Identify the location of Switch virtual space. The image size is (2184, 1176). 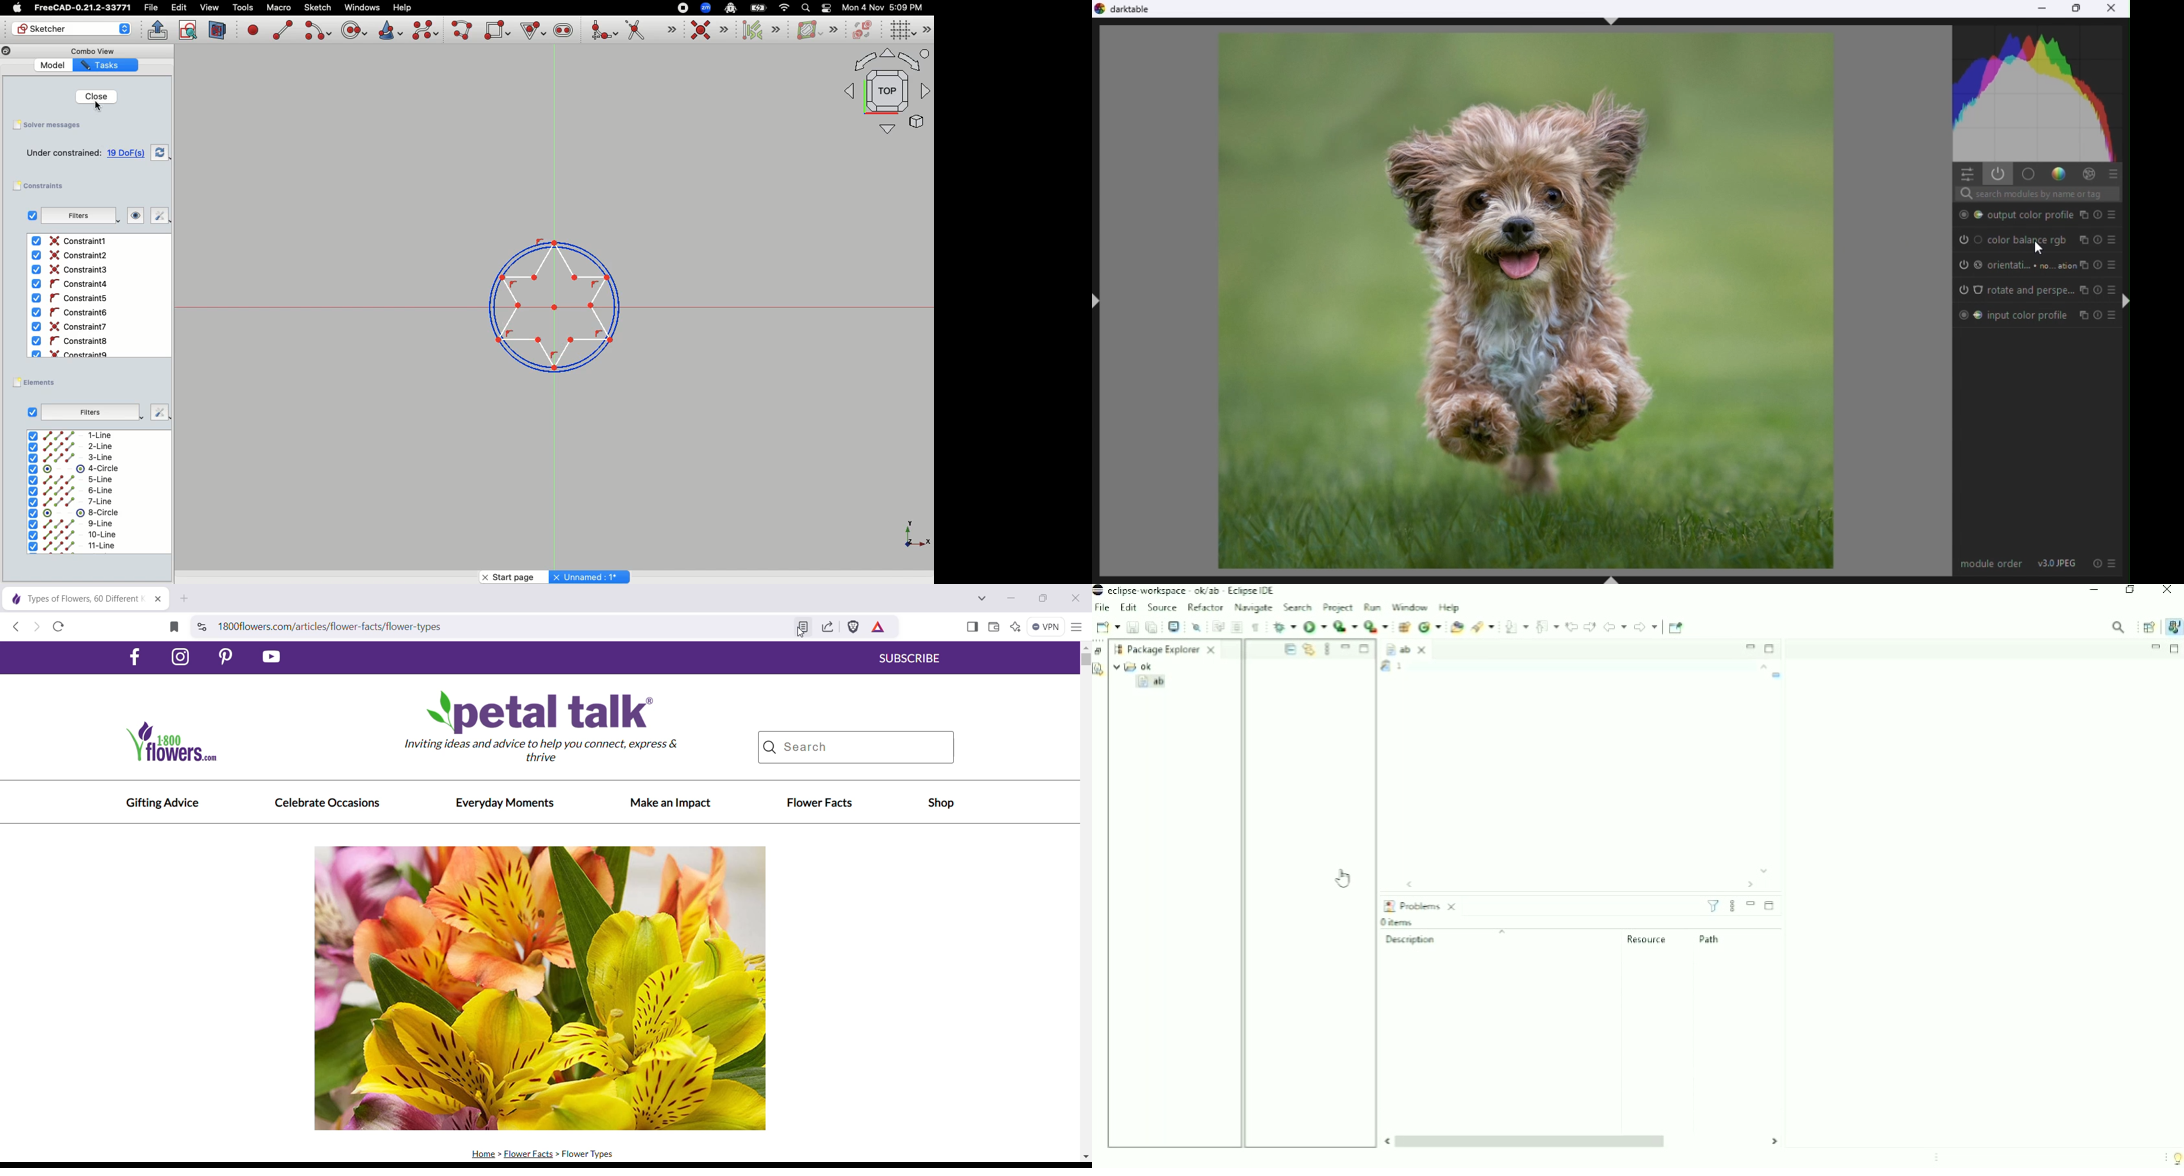
(864, 30).